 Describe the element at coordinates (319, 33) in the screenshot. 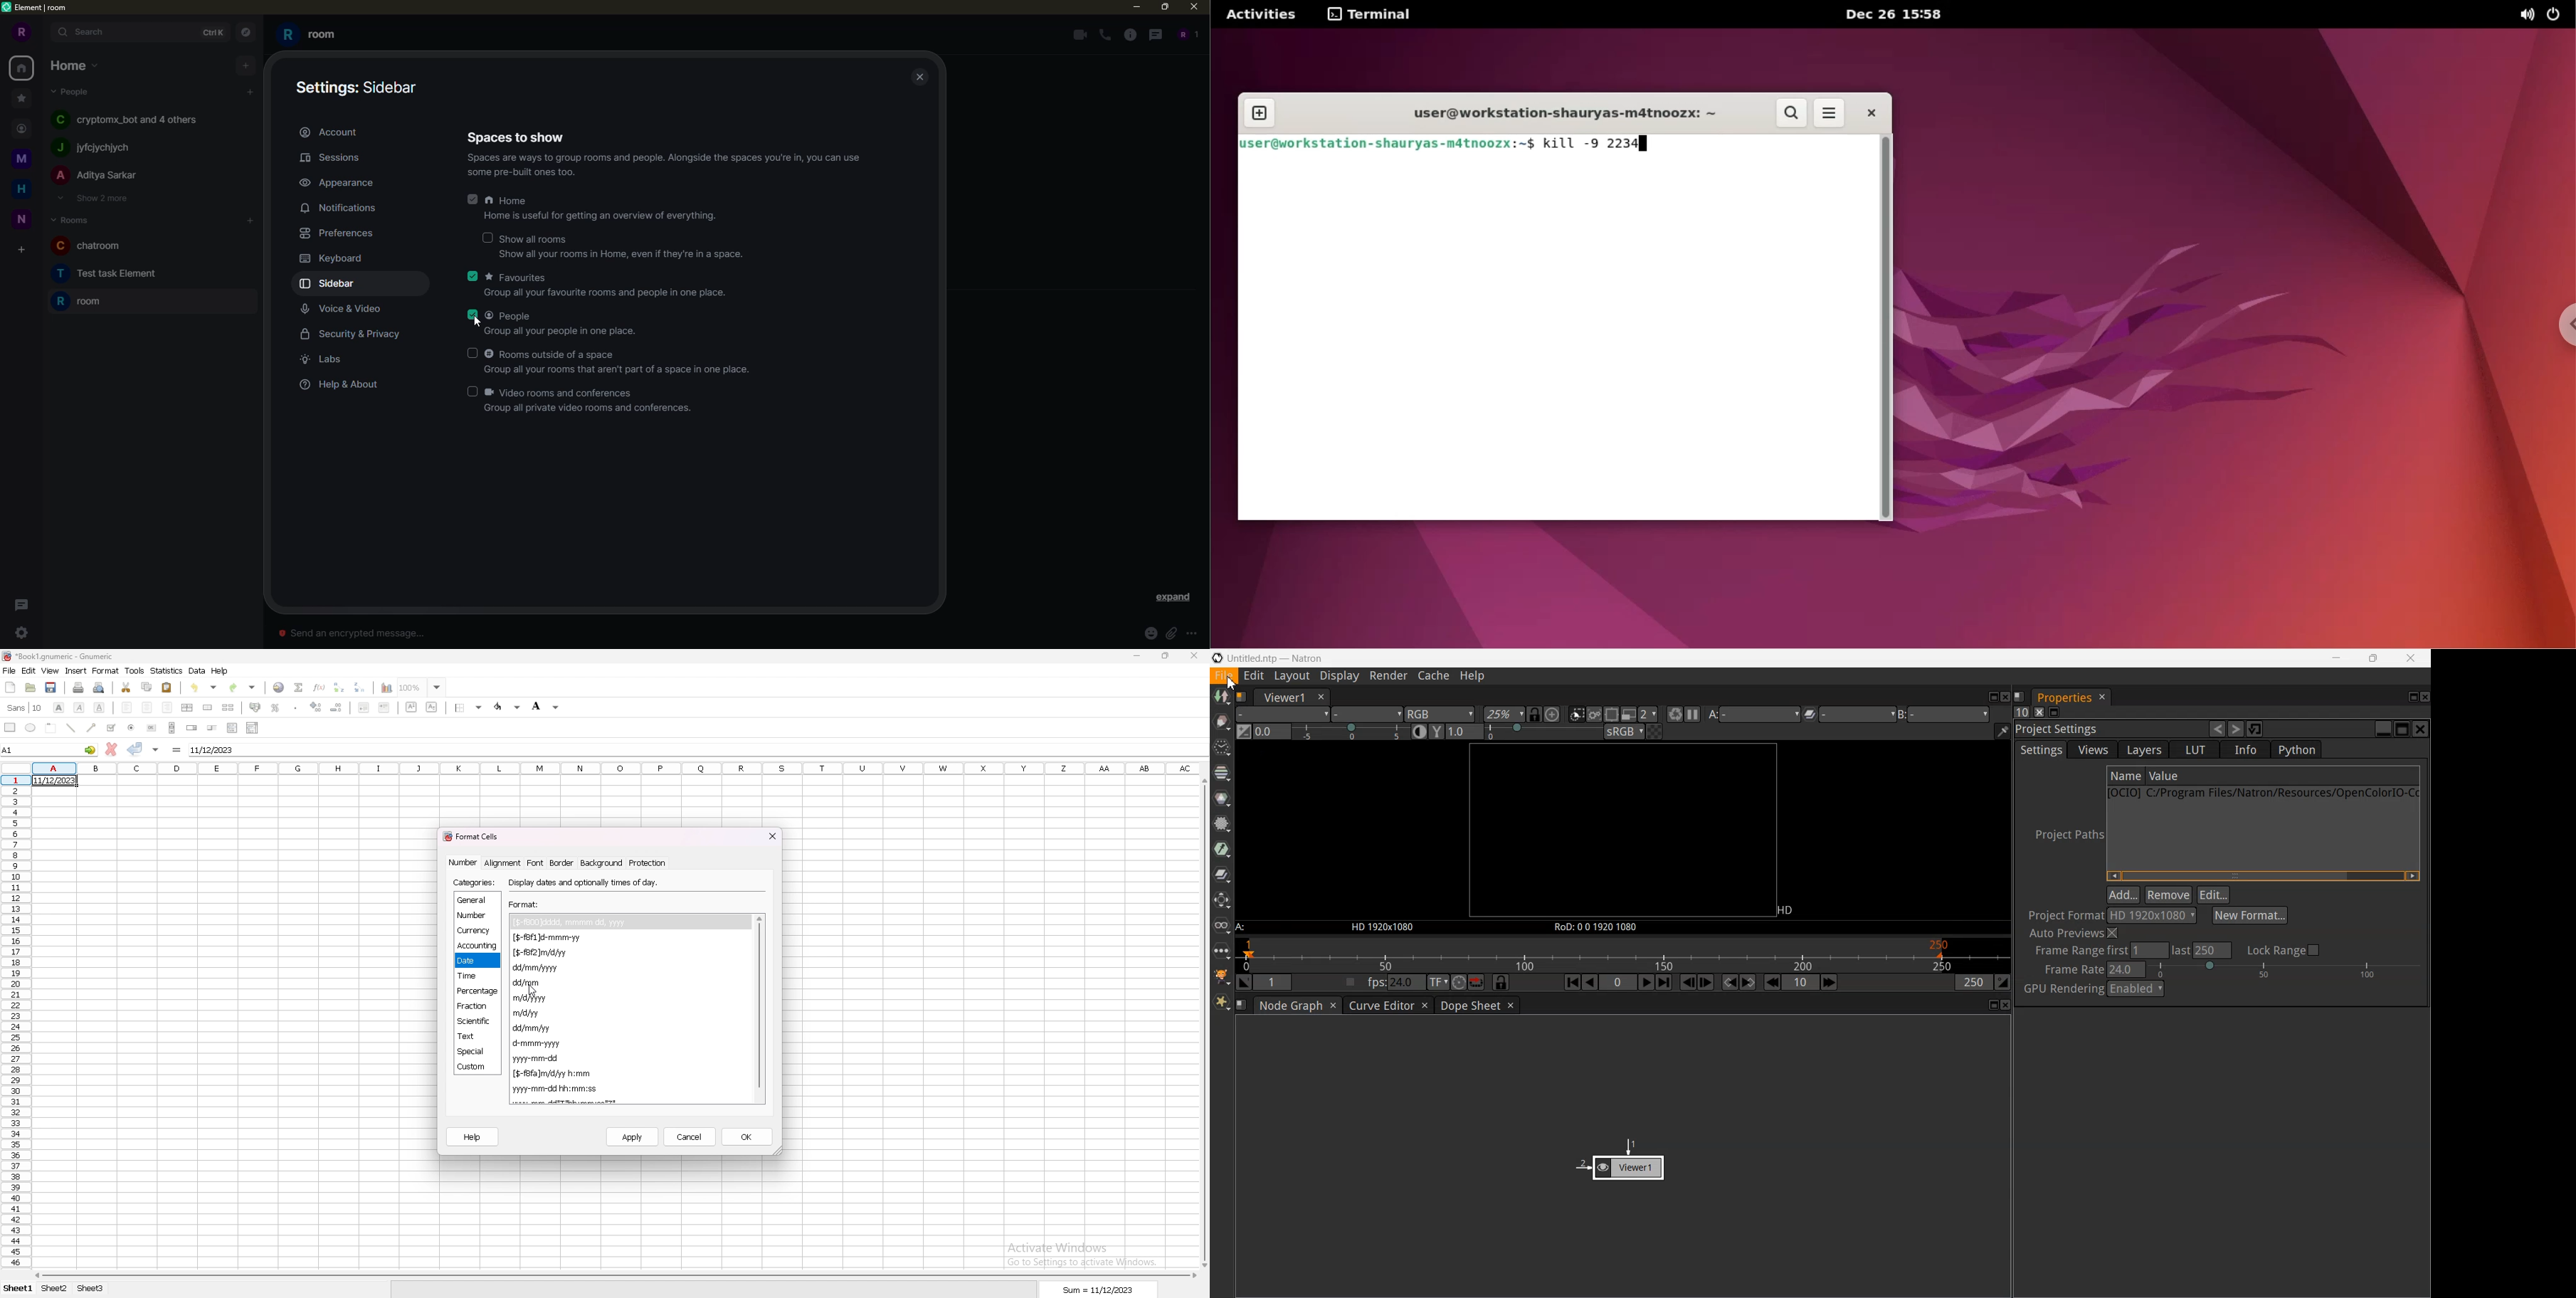

I see `R room` at that location.